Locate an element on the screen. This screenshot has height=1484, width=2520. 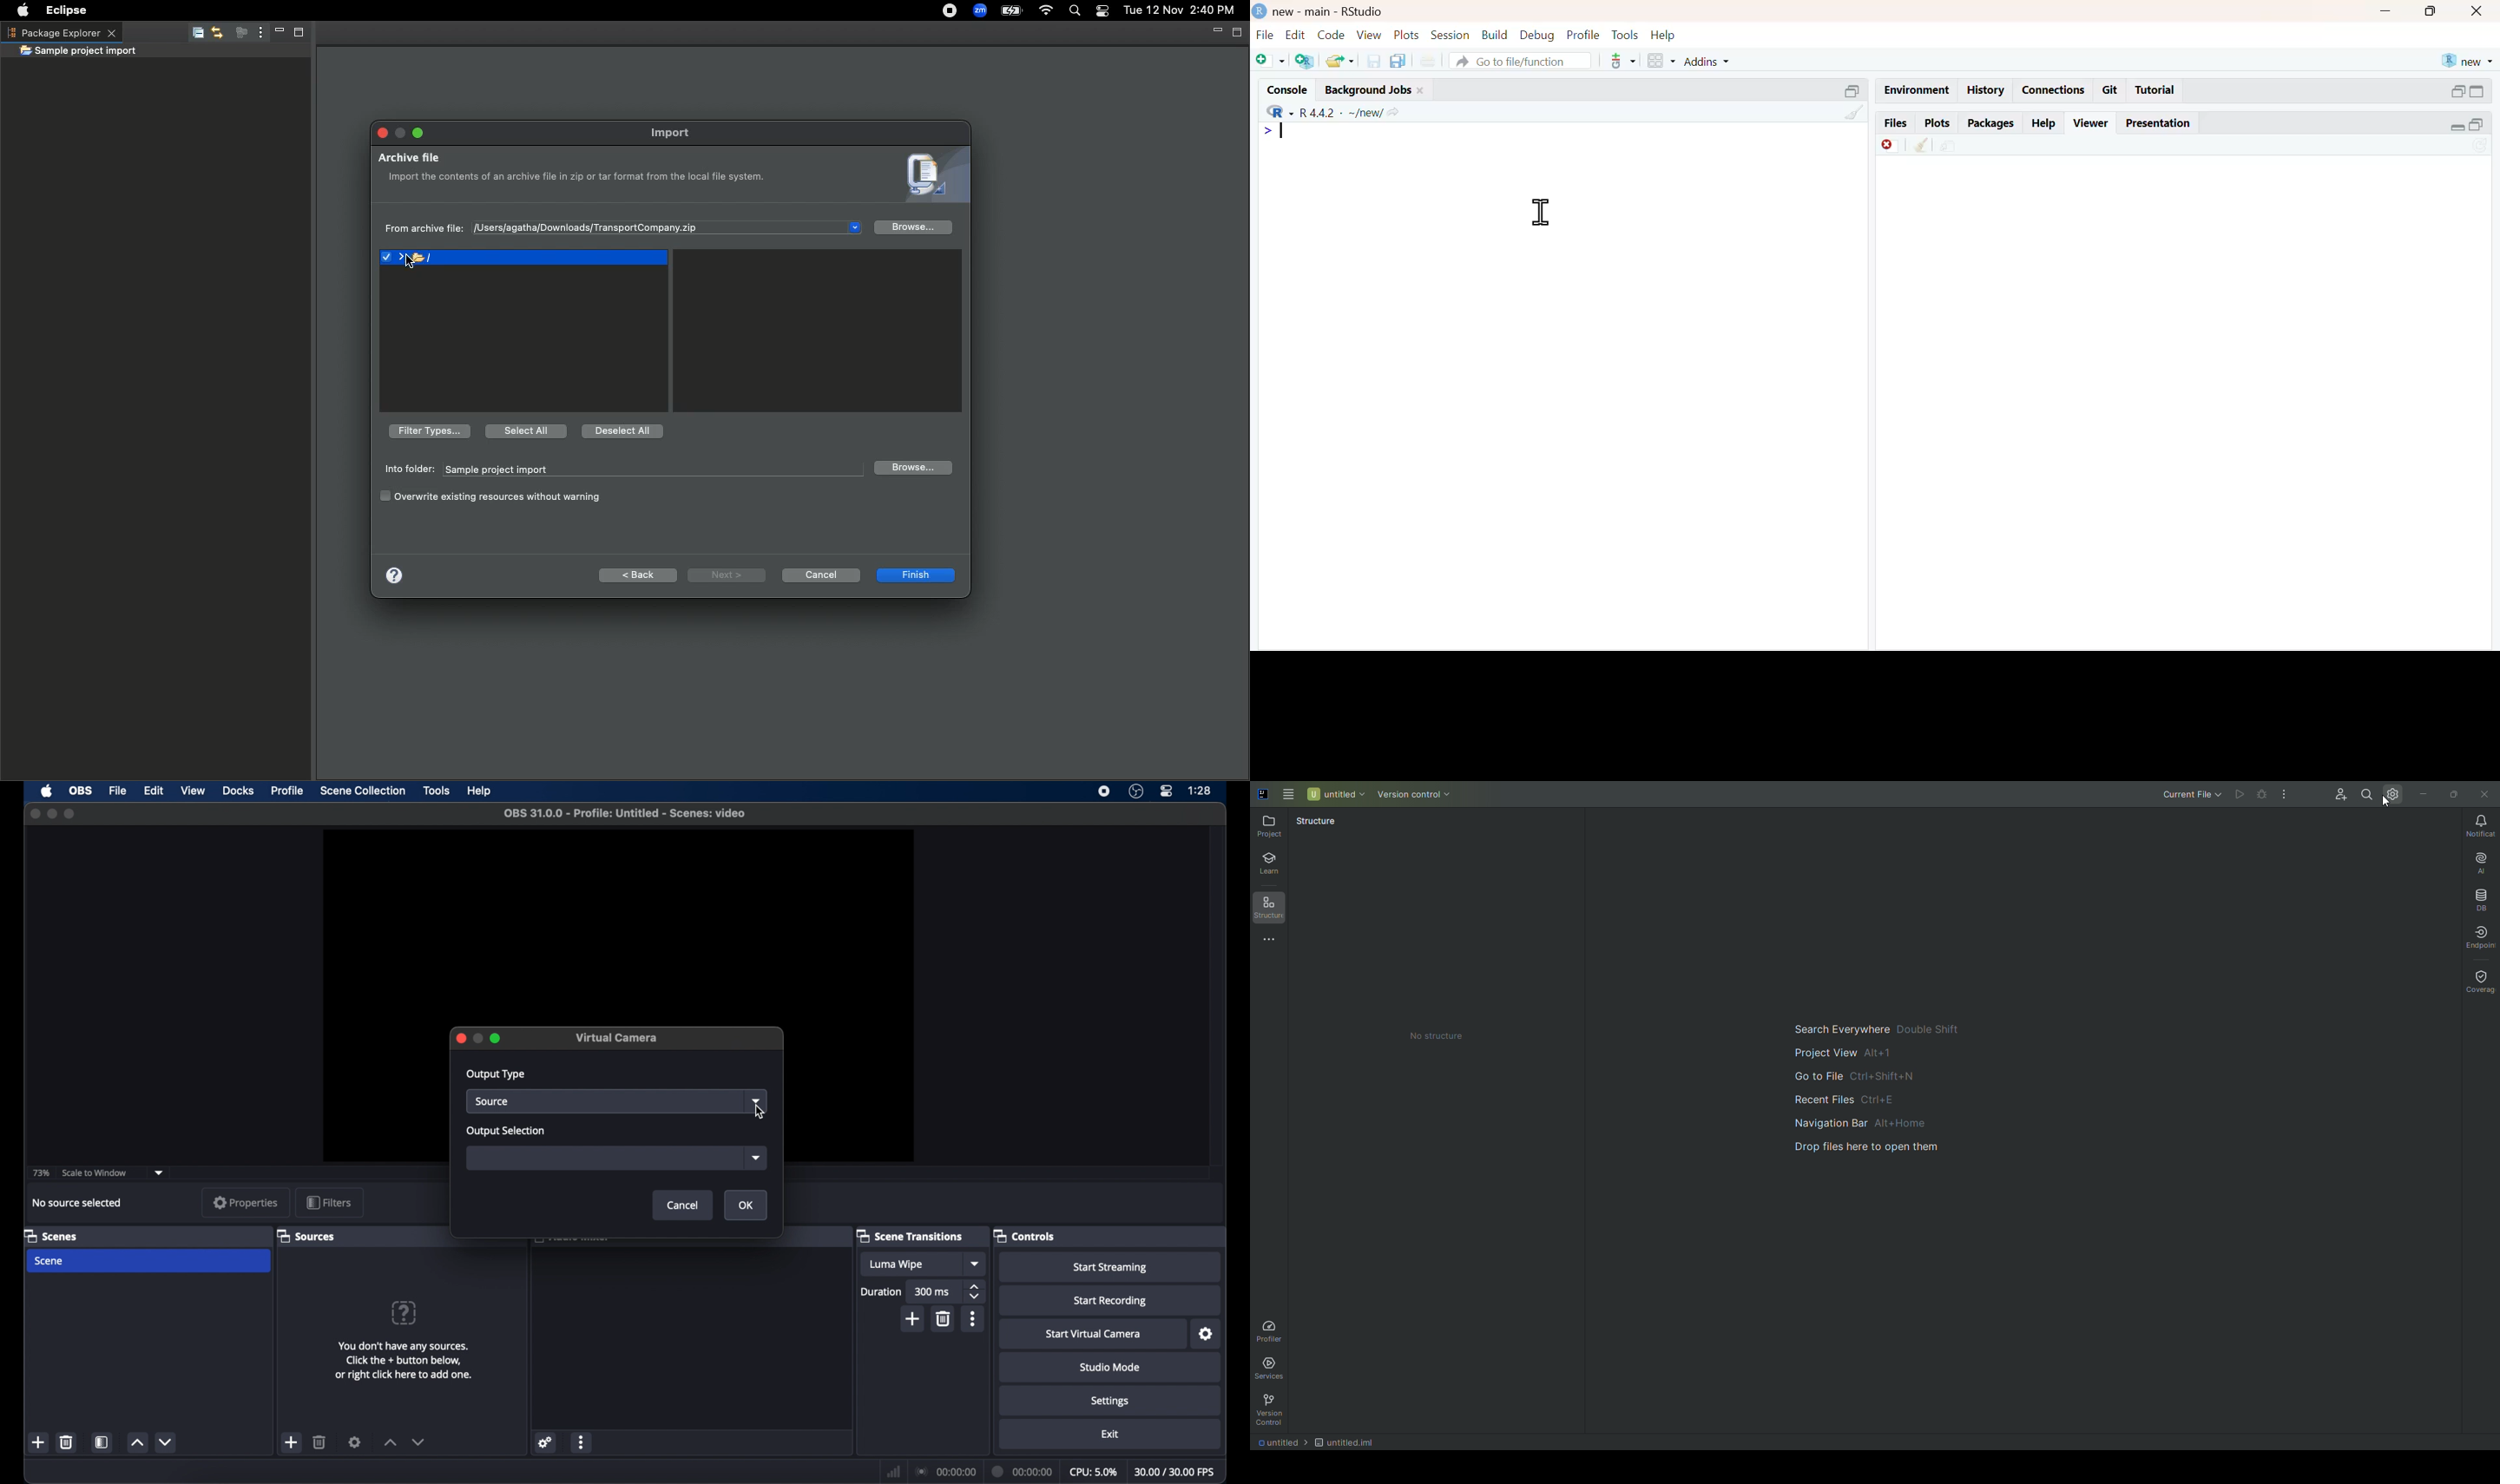
decrement is located at coordinates (167, 1442).